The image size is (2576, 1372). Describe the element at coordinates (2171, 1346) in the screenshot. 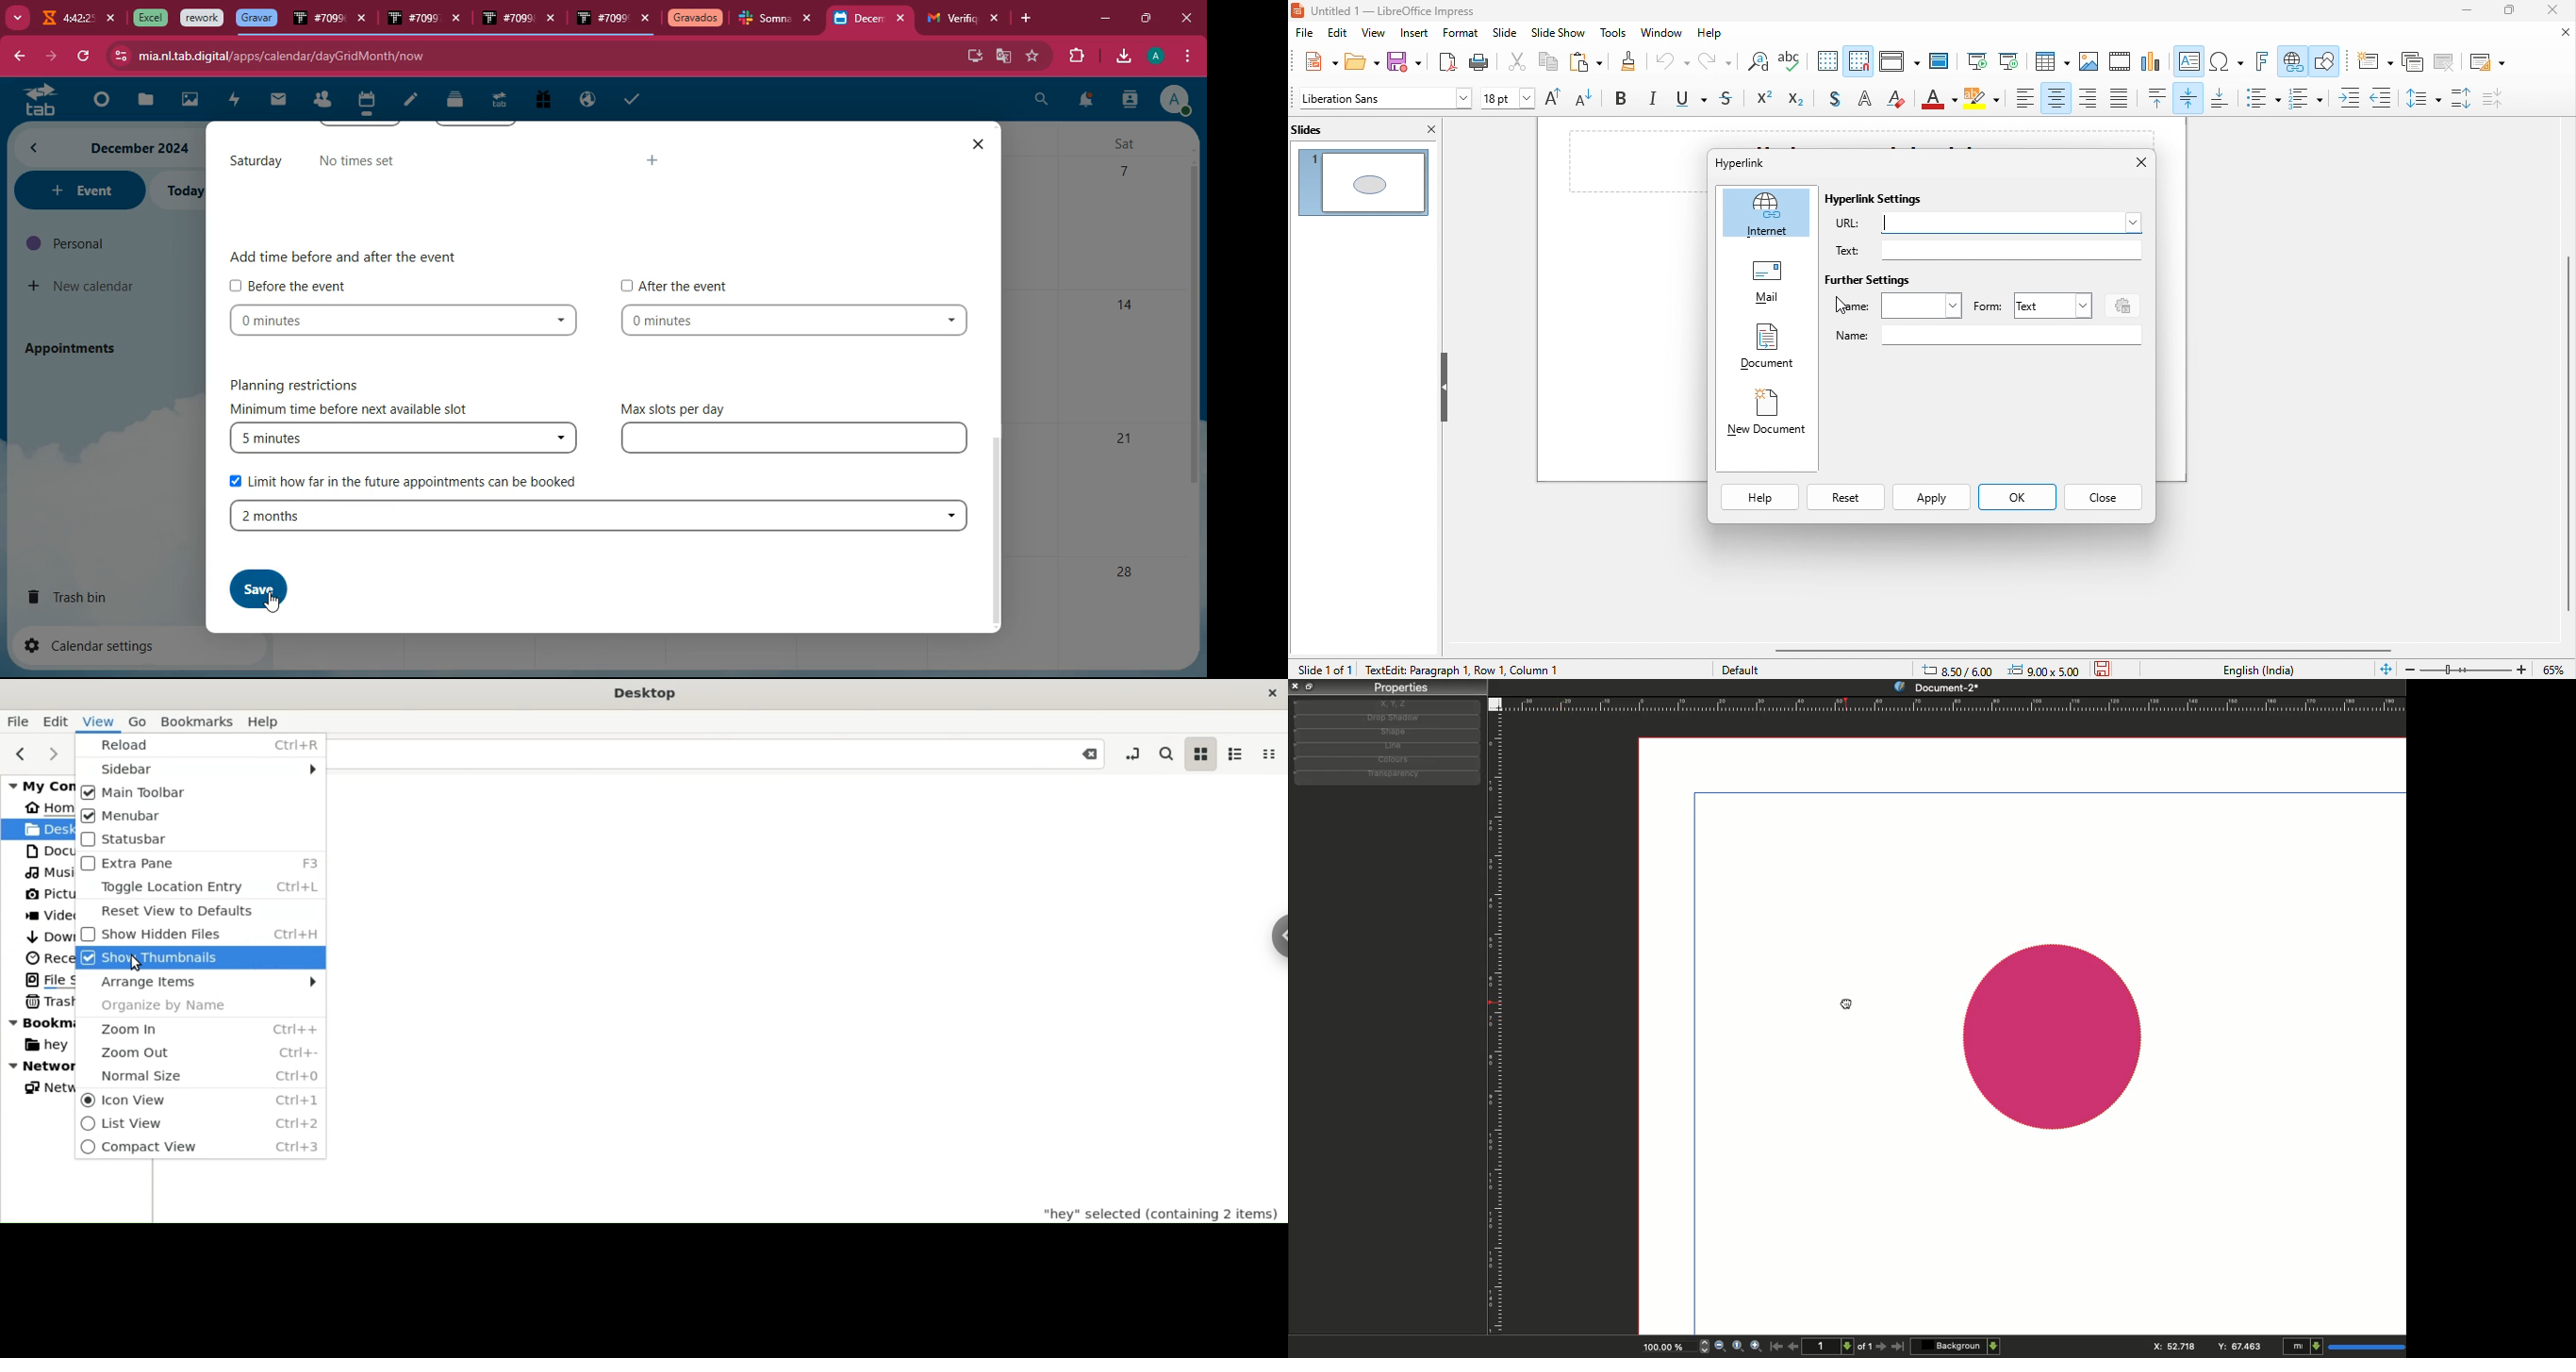

I see `X: 115.544` at that location.